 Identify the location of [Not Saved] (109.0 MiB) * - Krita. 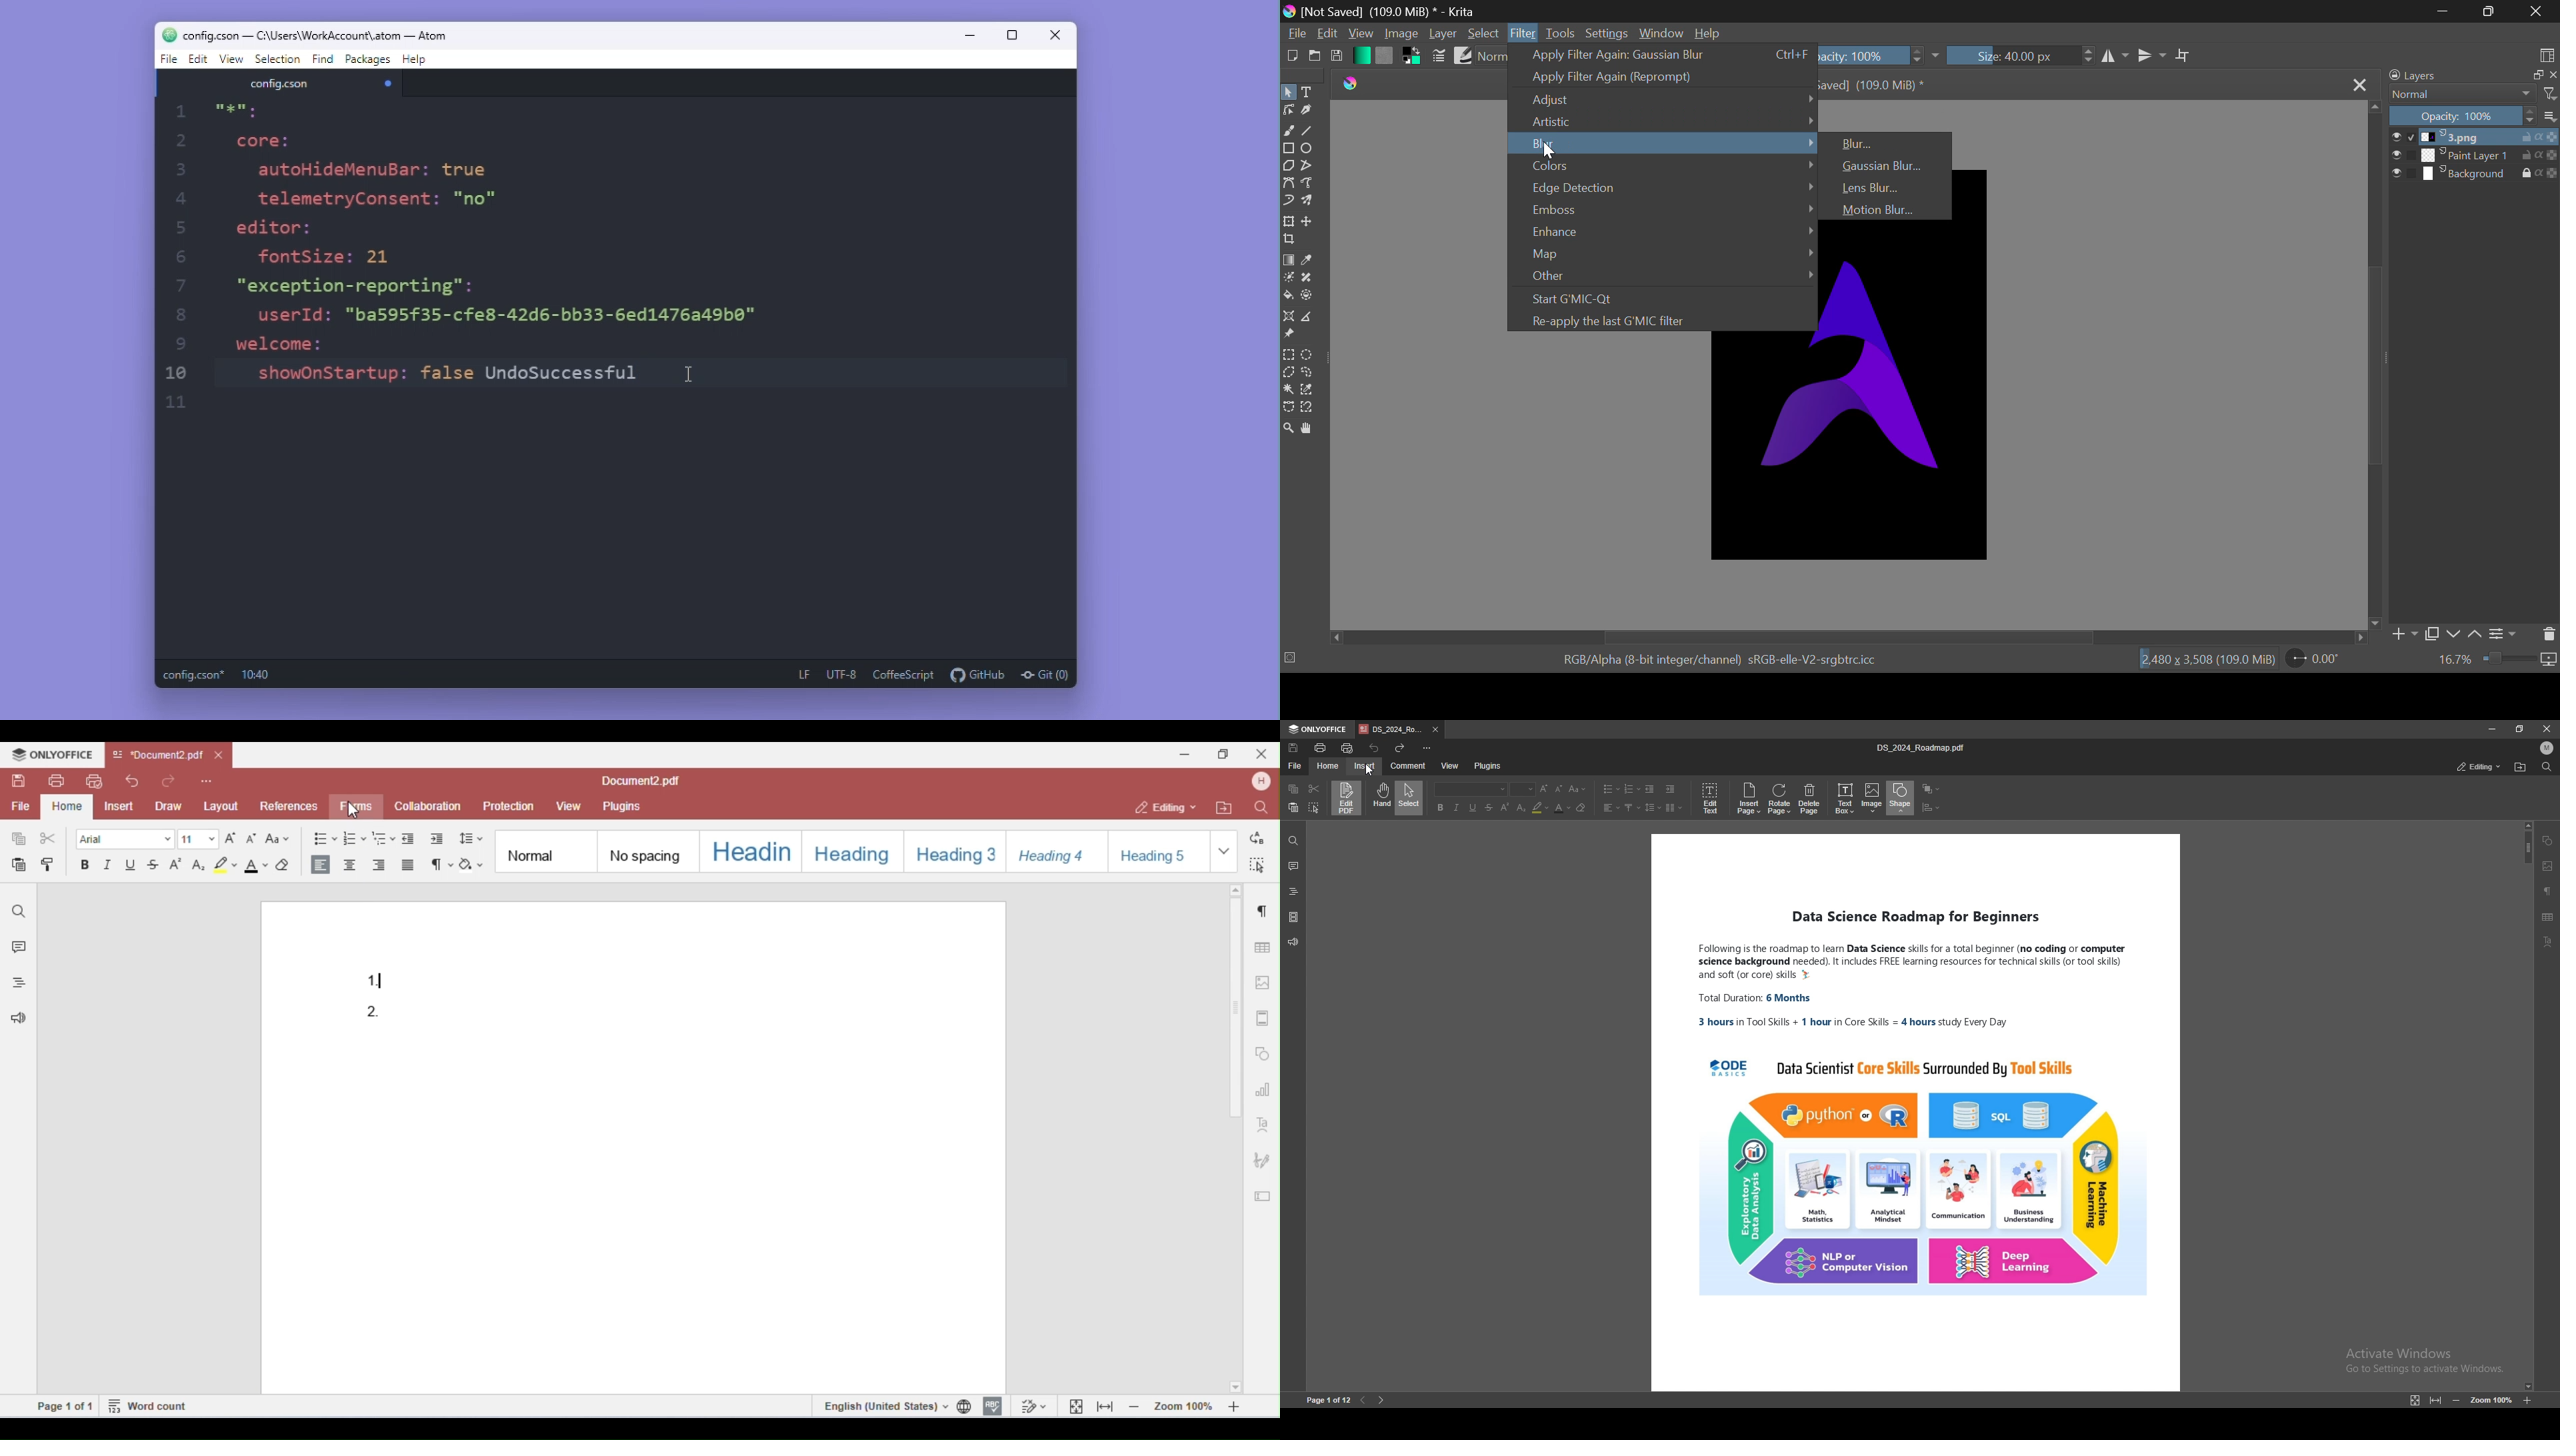
(1390, 12).